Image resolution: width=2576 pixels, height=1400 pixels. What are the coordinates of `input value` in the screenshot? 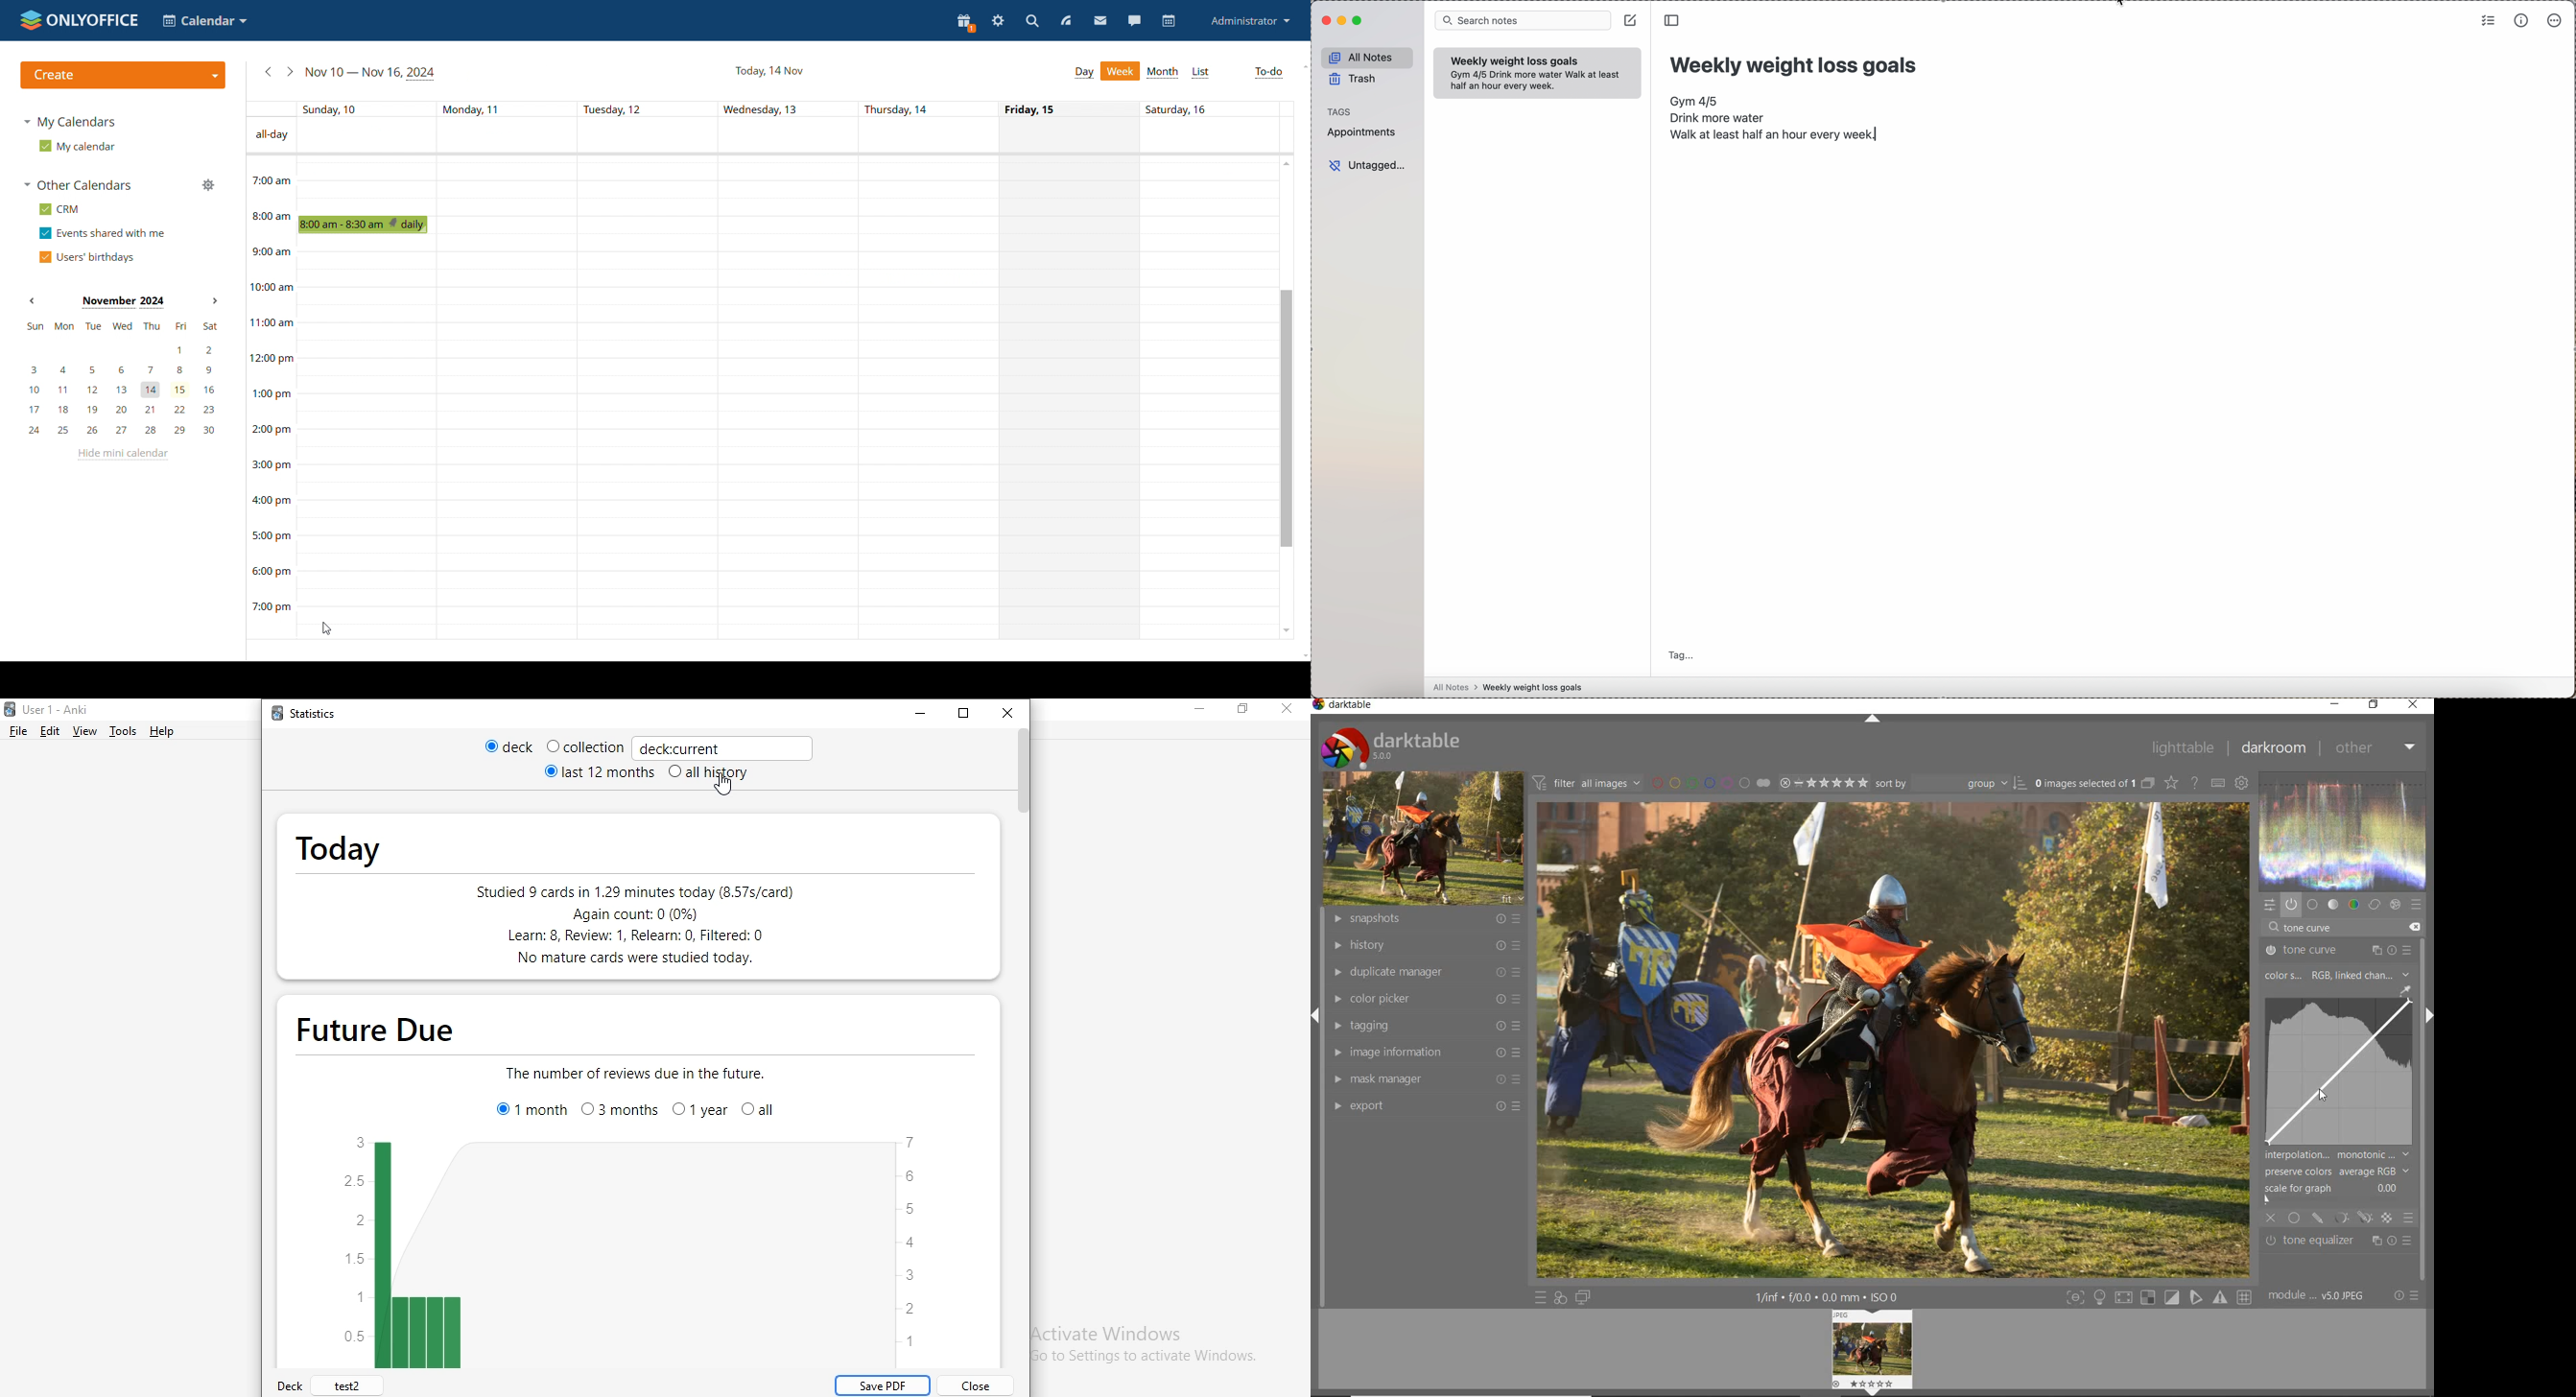 It's located at (2311, 929).